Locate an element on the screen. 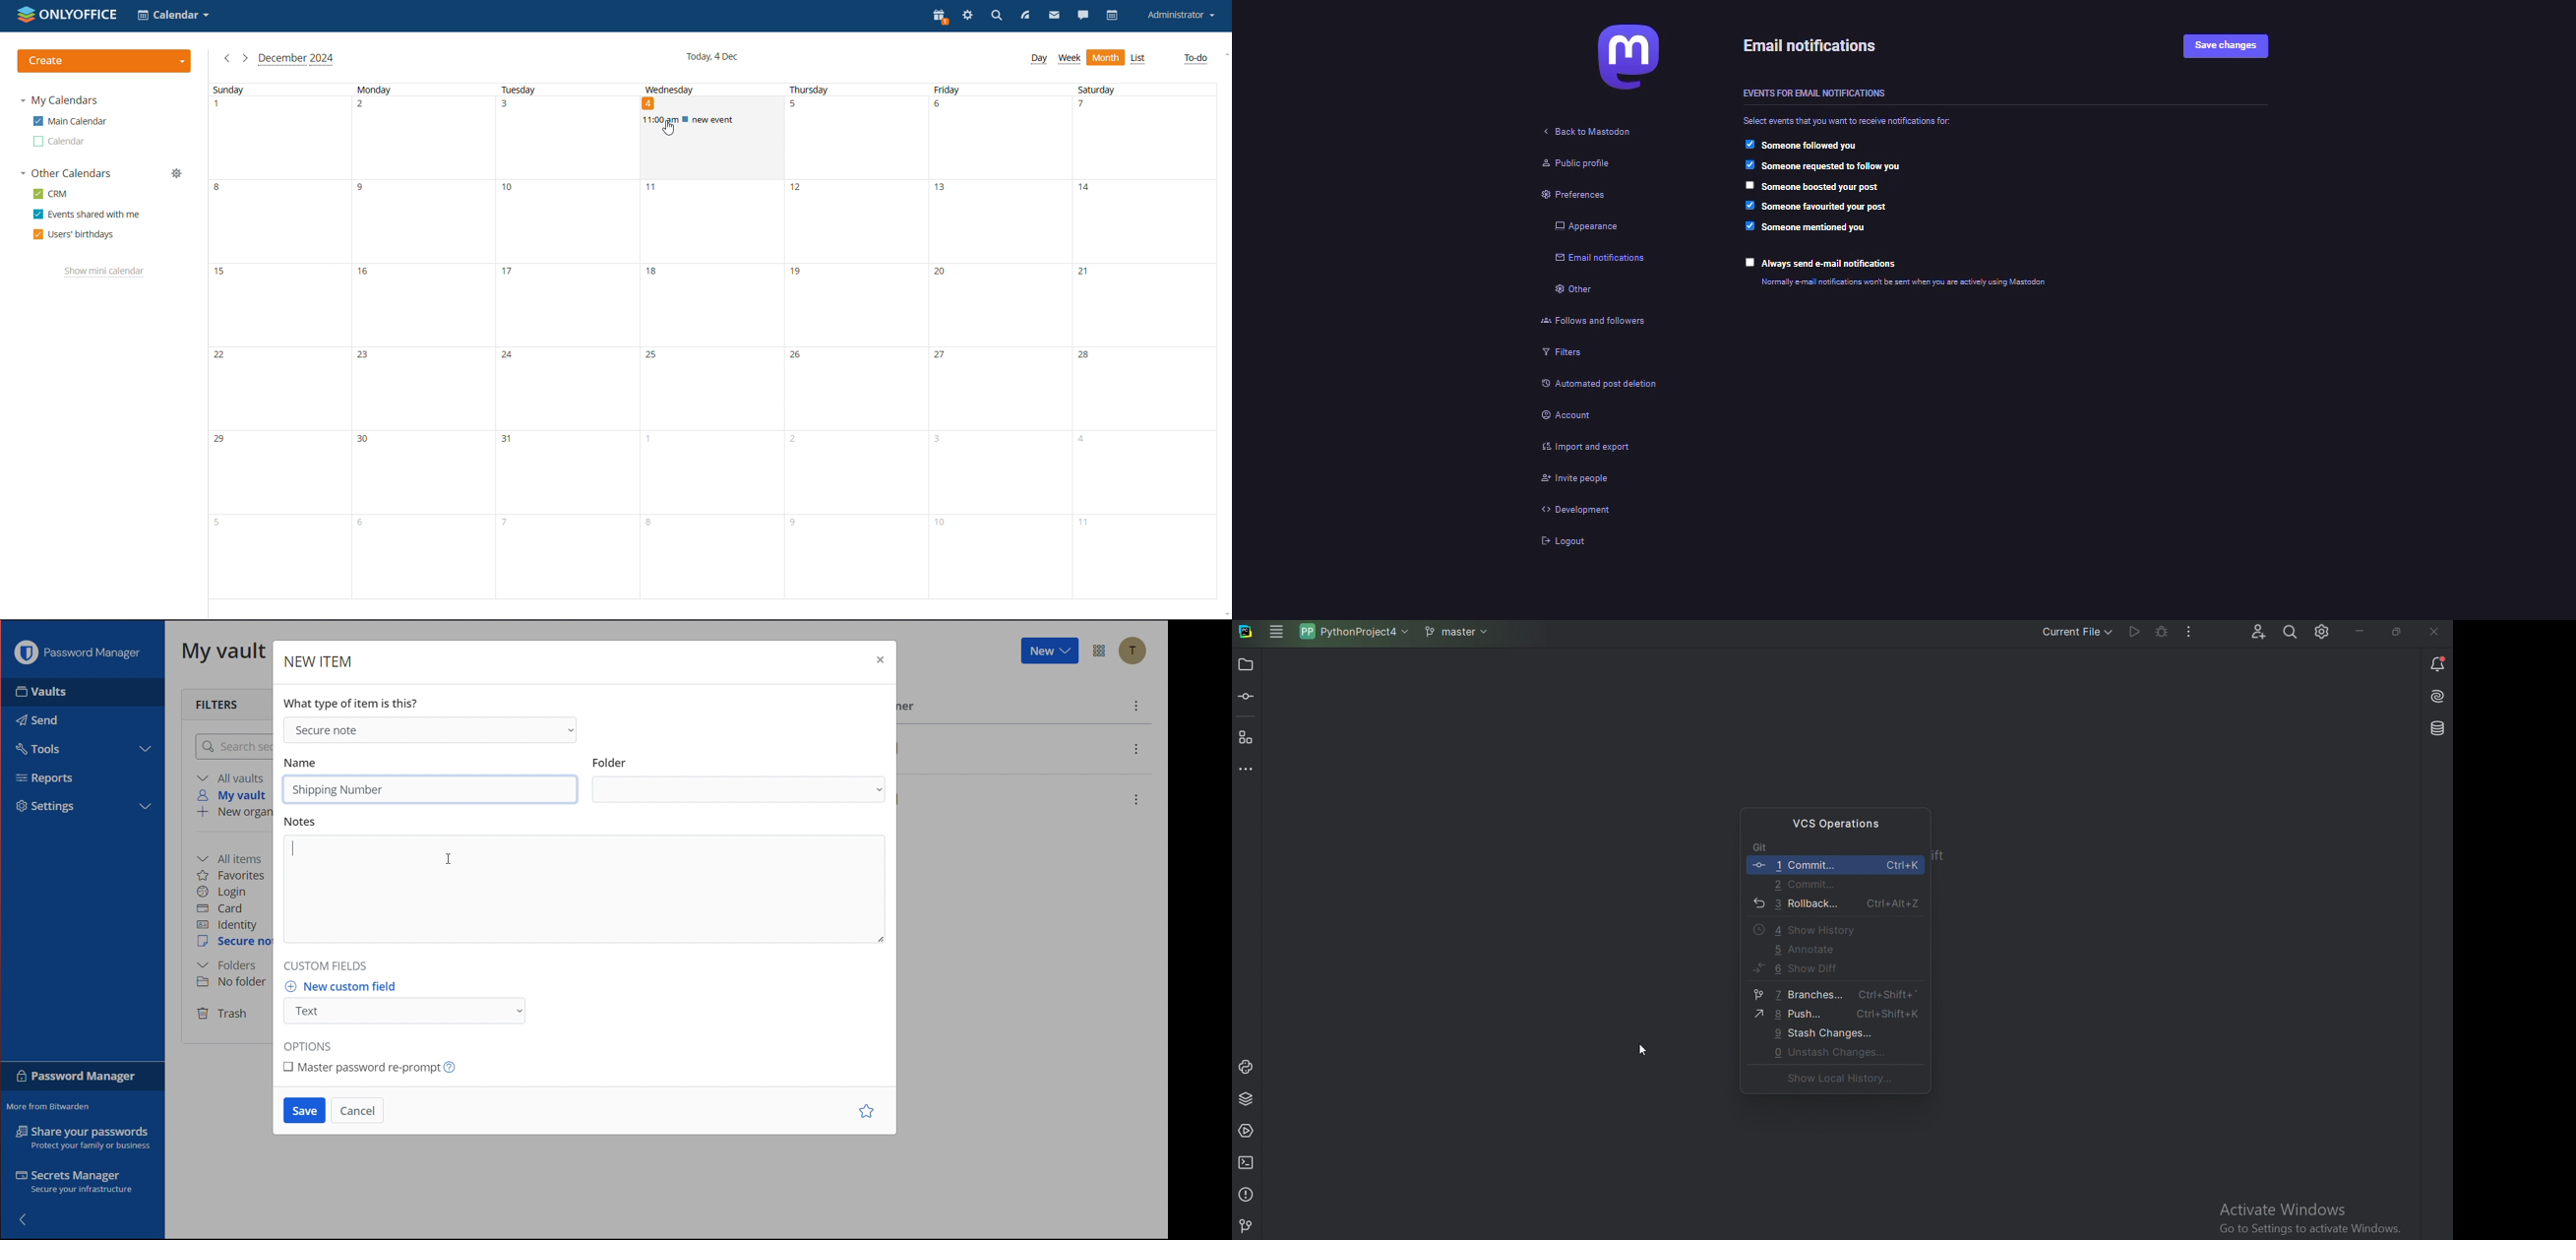  Cursor is located at coordinates (449, 859).